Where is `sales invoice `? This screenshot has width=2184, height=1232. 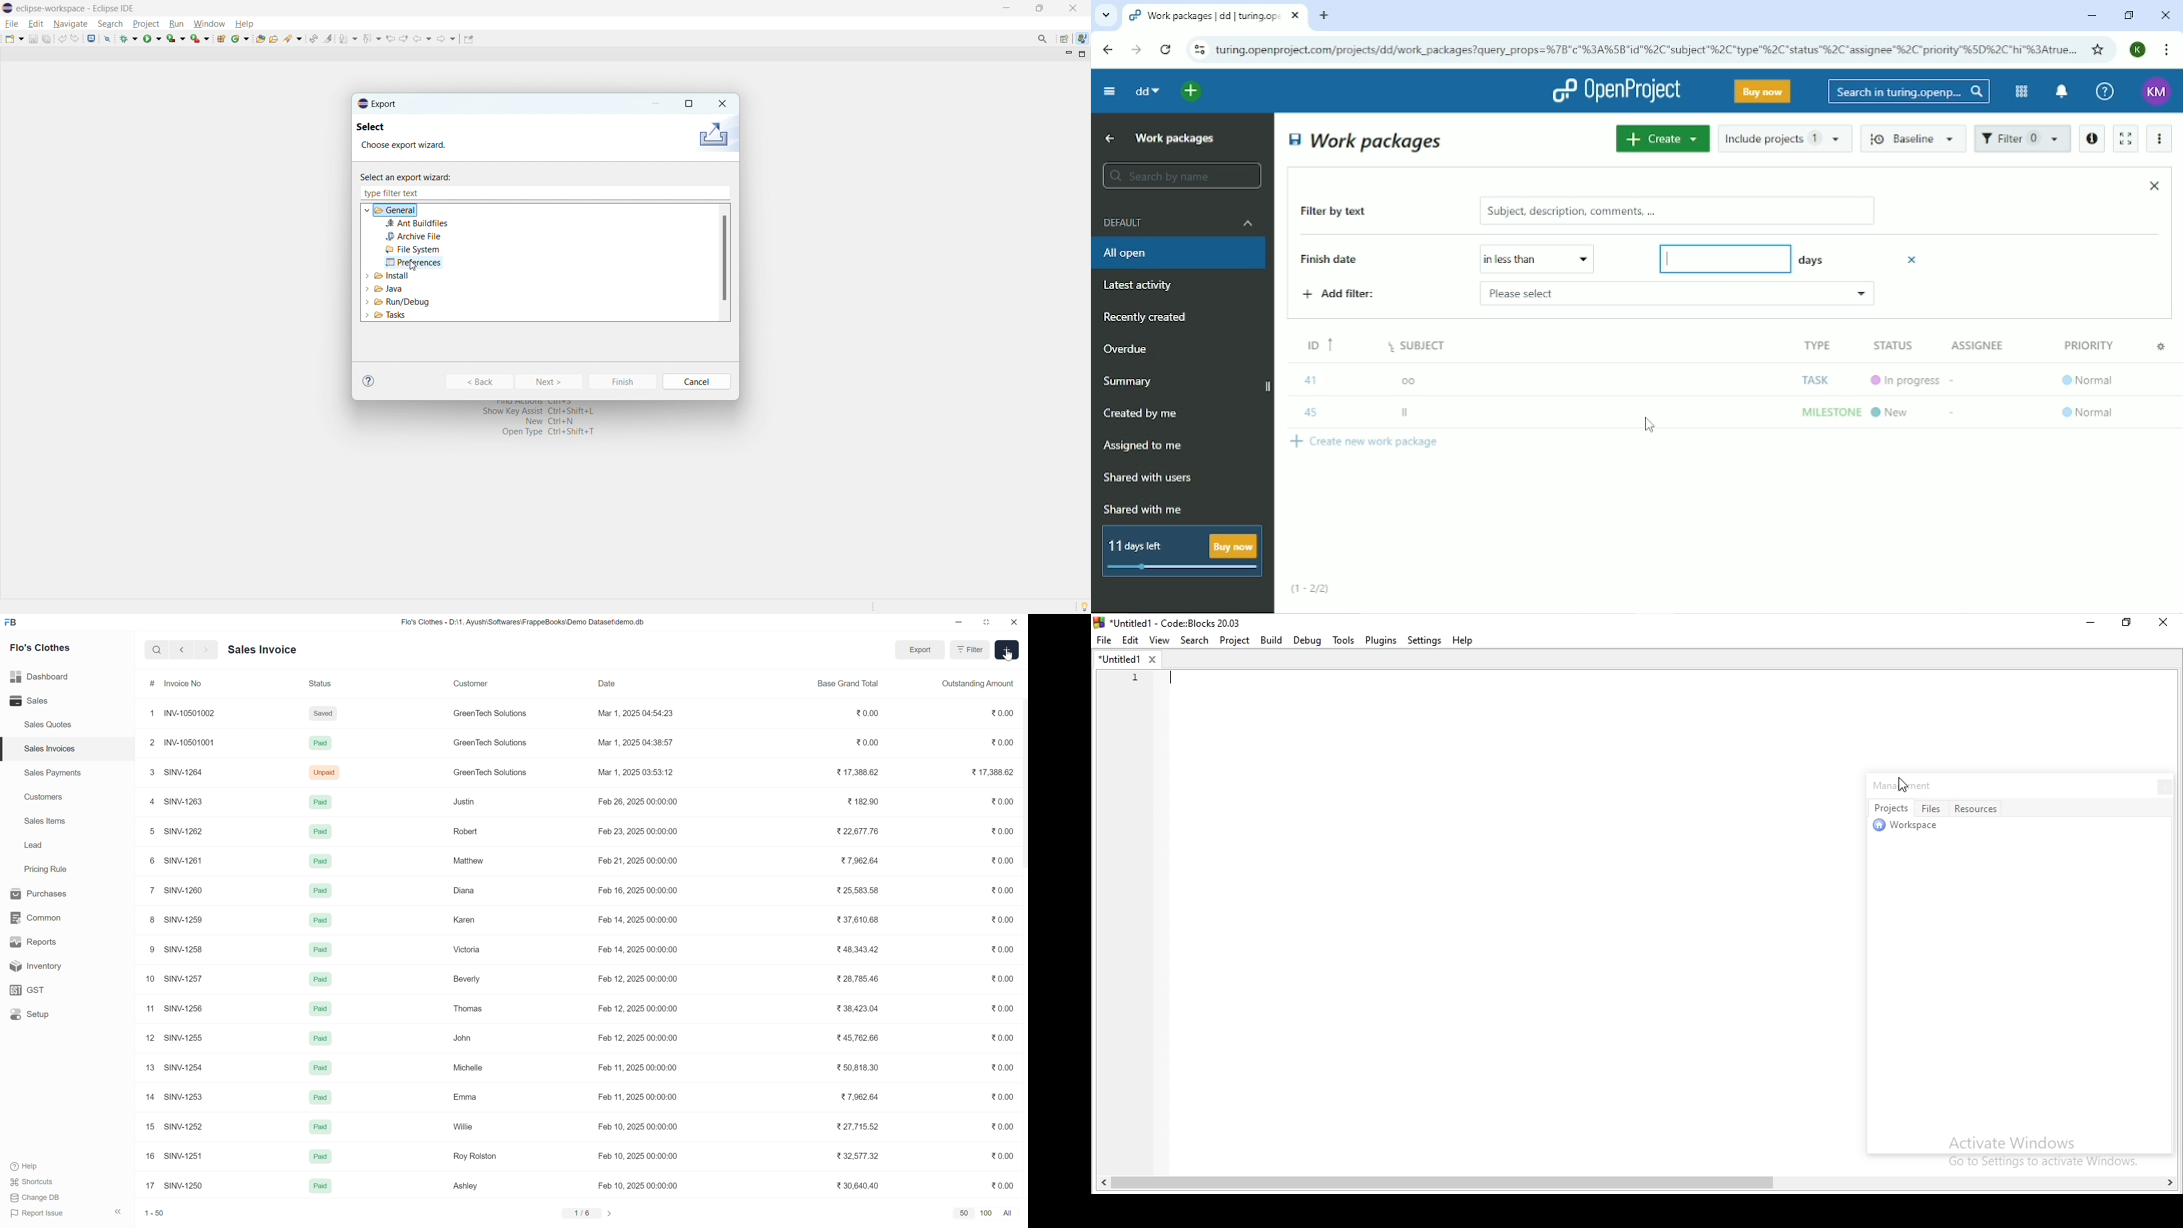
sales invoice  is located at coordinates (273, 649).